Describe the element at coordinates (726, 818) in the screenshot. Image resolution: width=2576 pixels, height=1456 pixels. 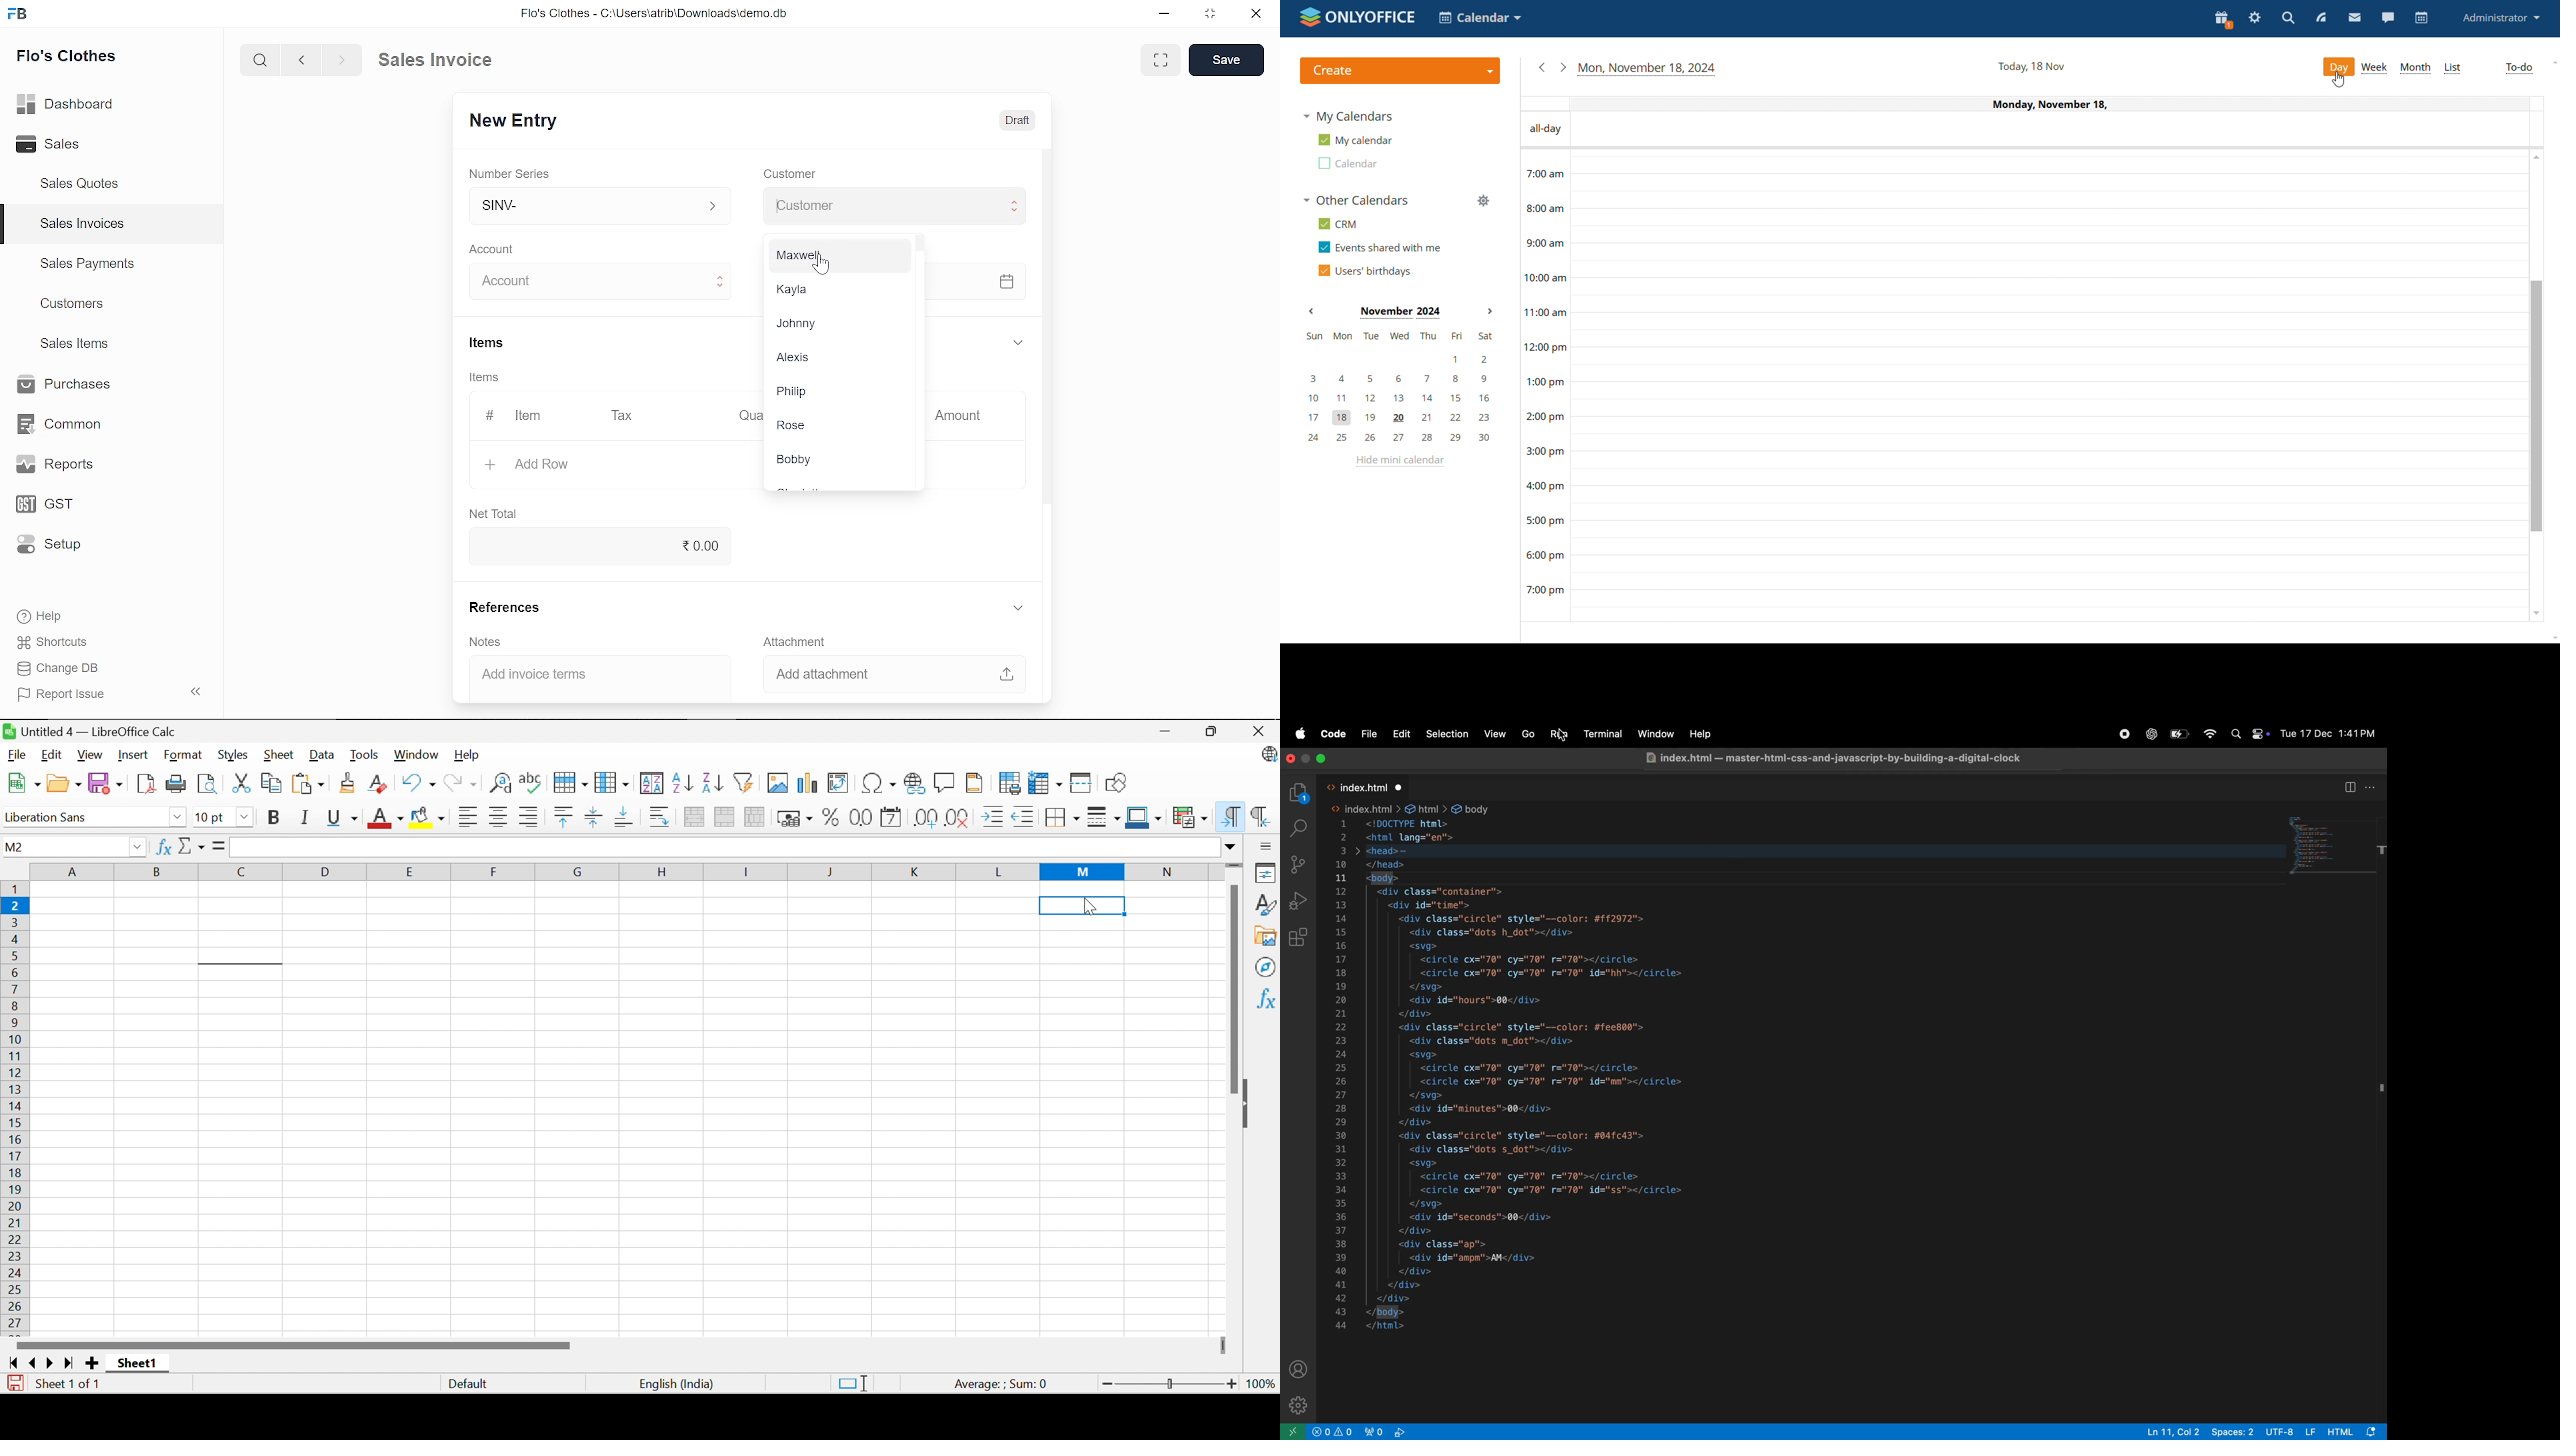
I see `Merge cells` at that location.